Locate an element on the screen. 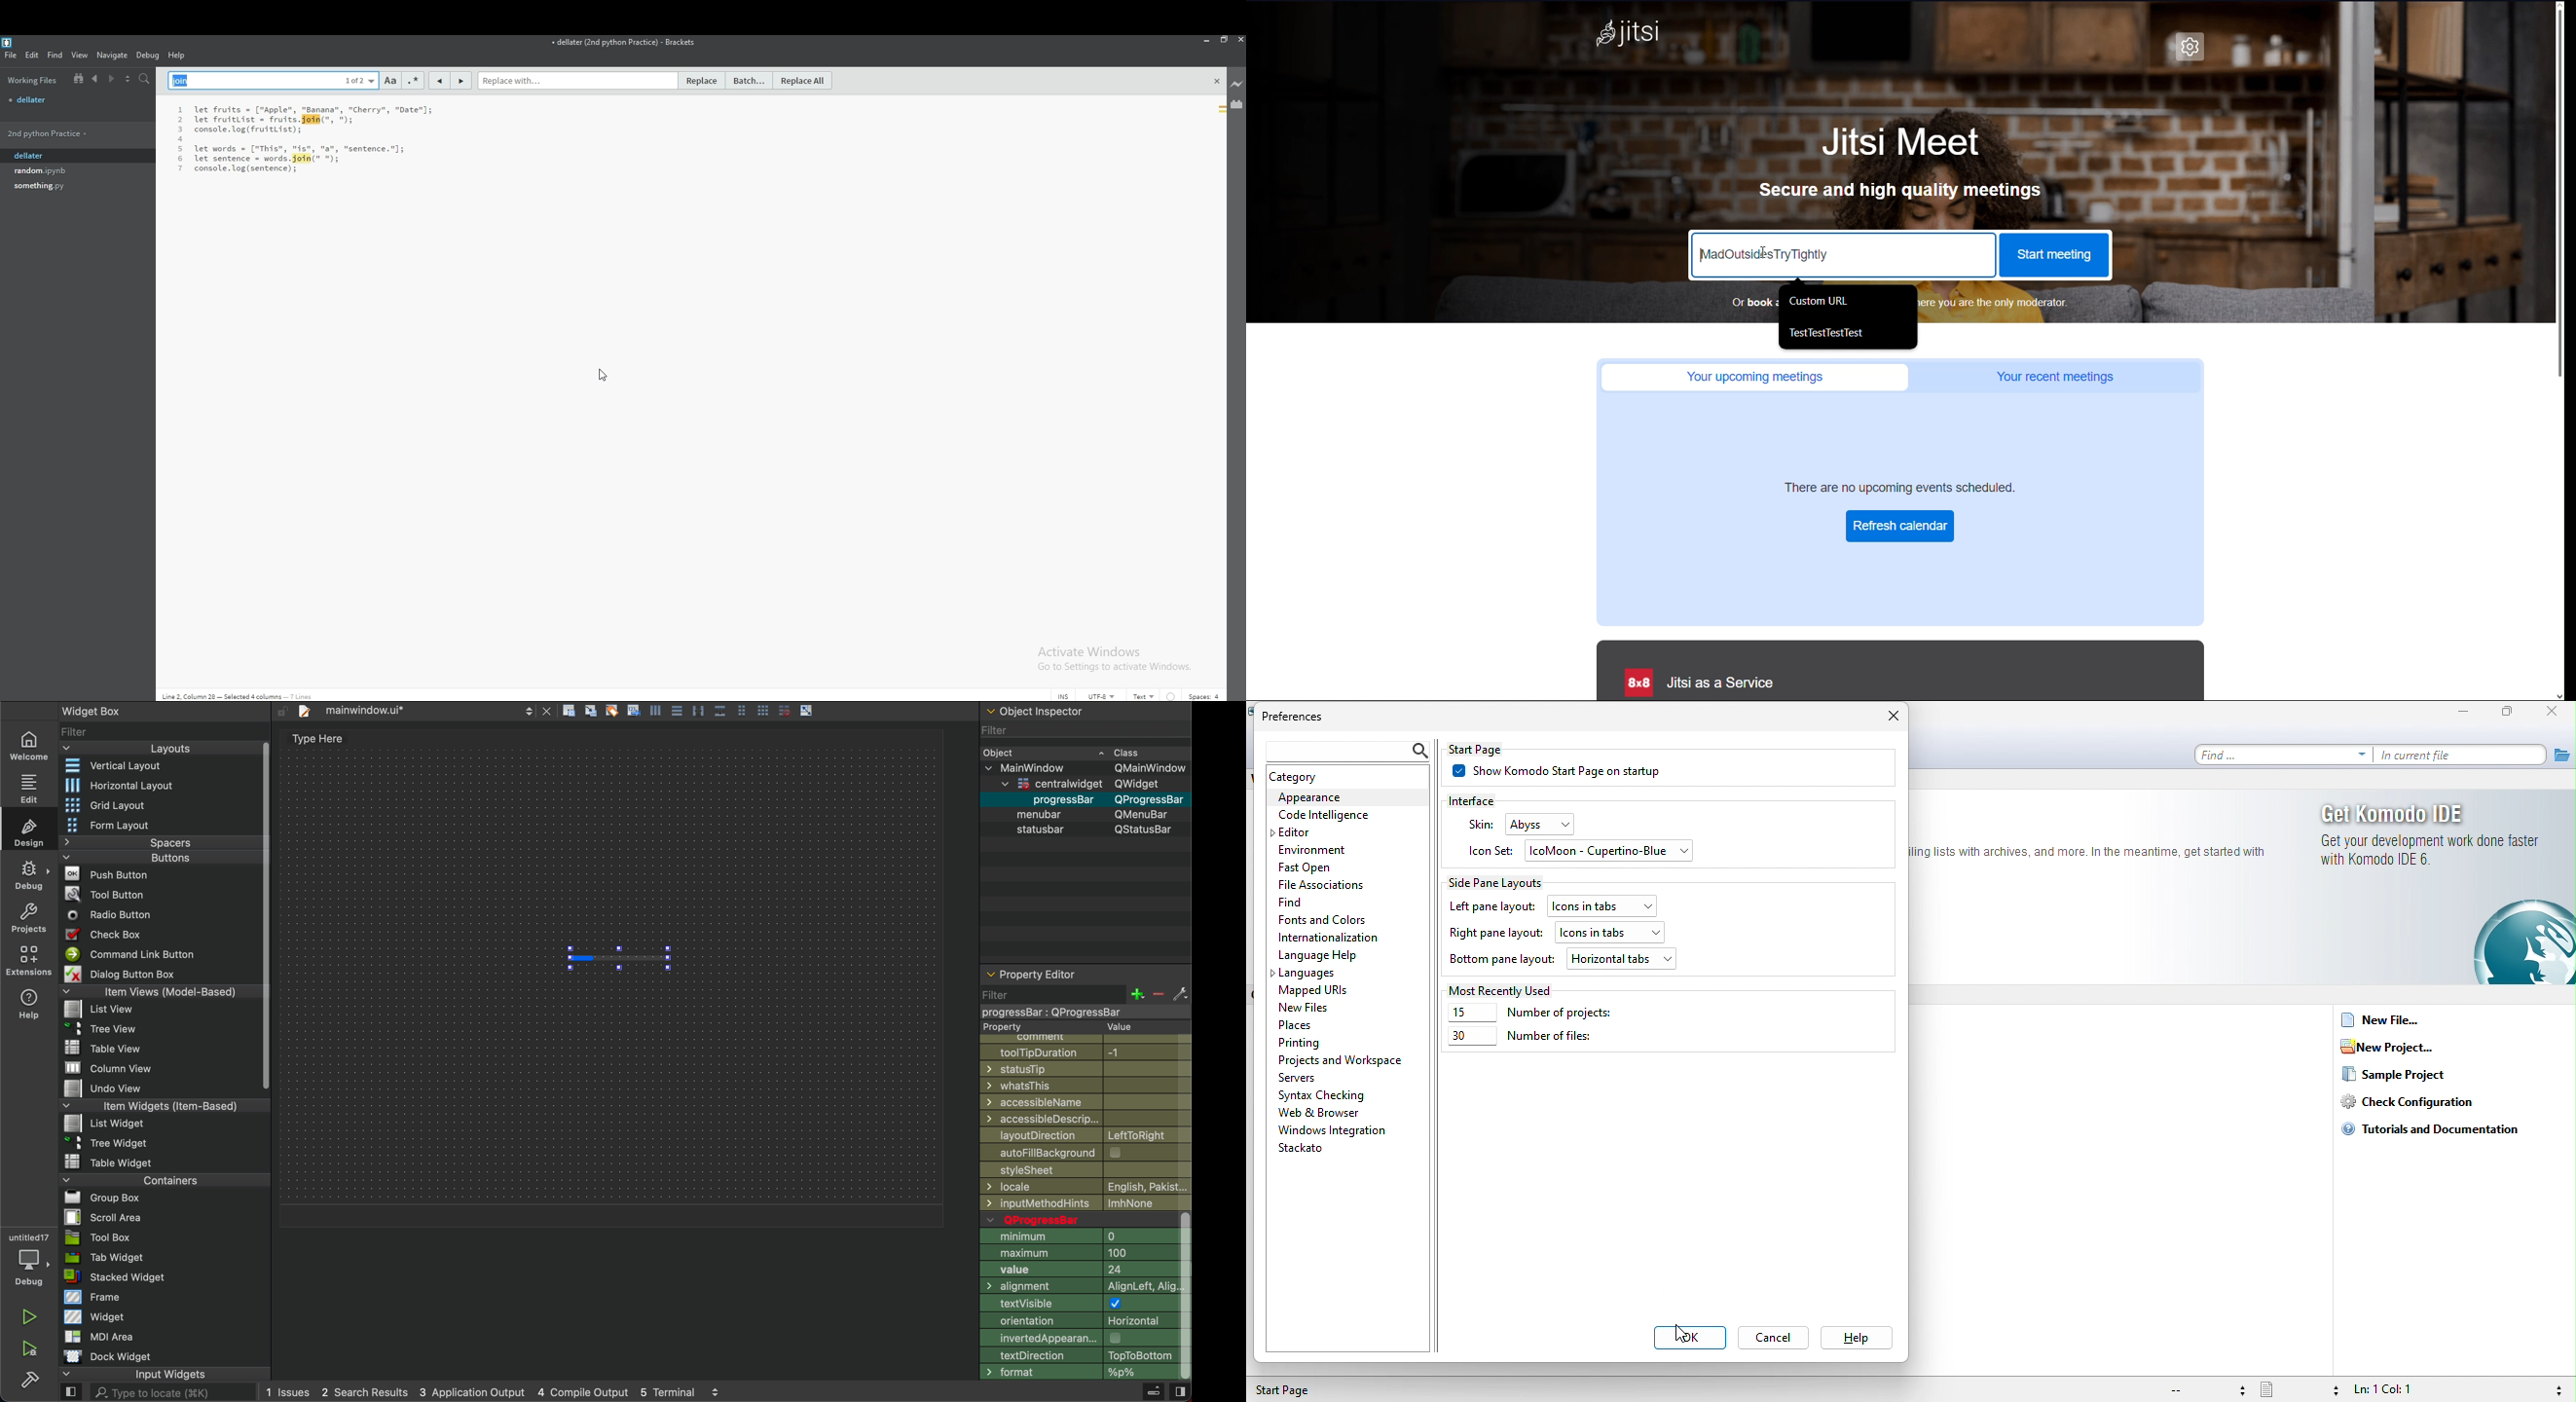  edit is located at coordinates (27, 787).